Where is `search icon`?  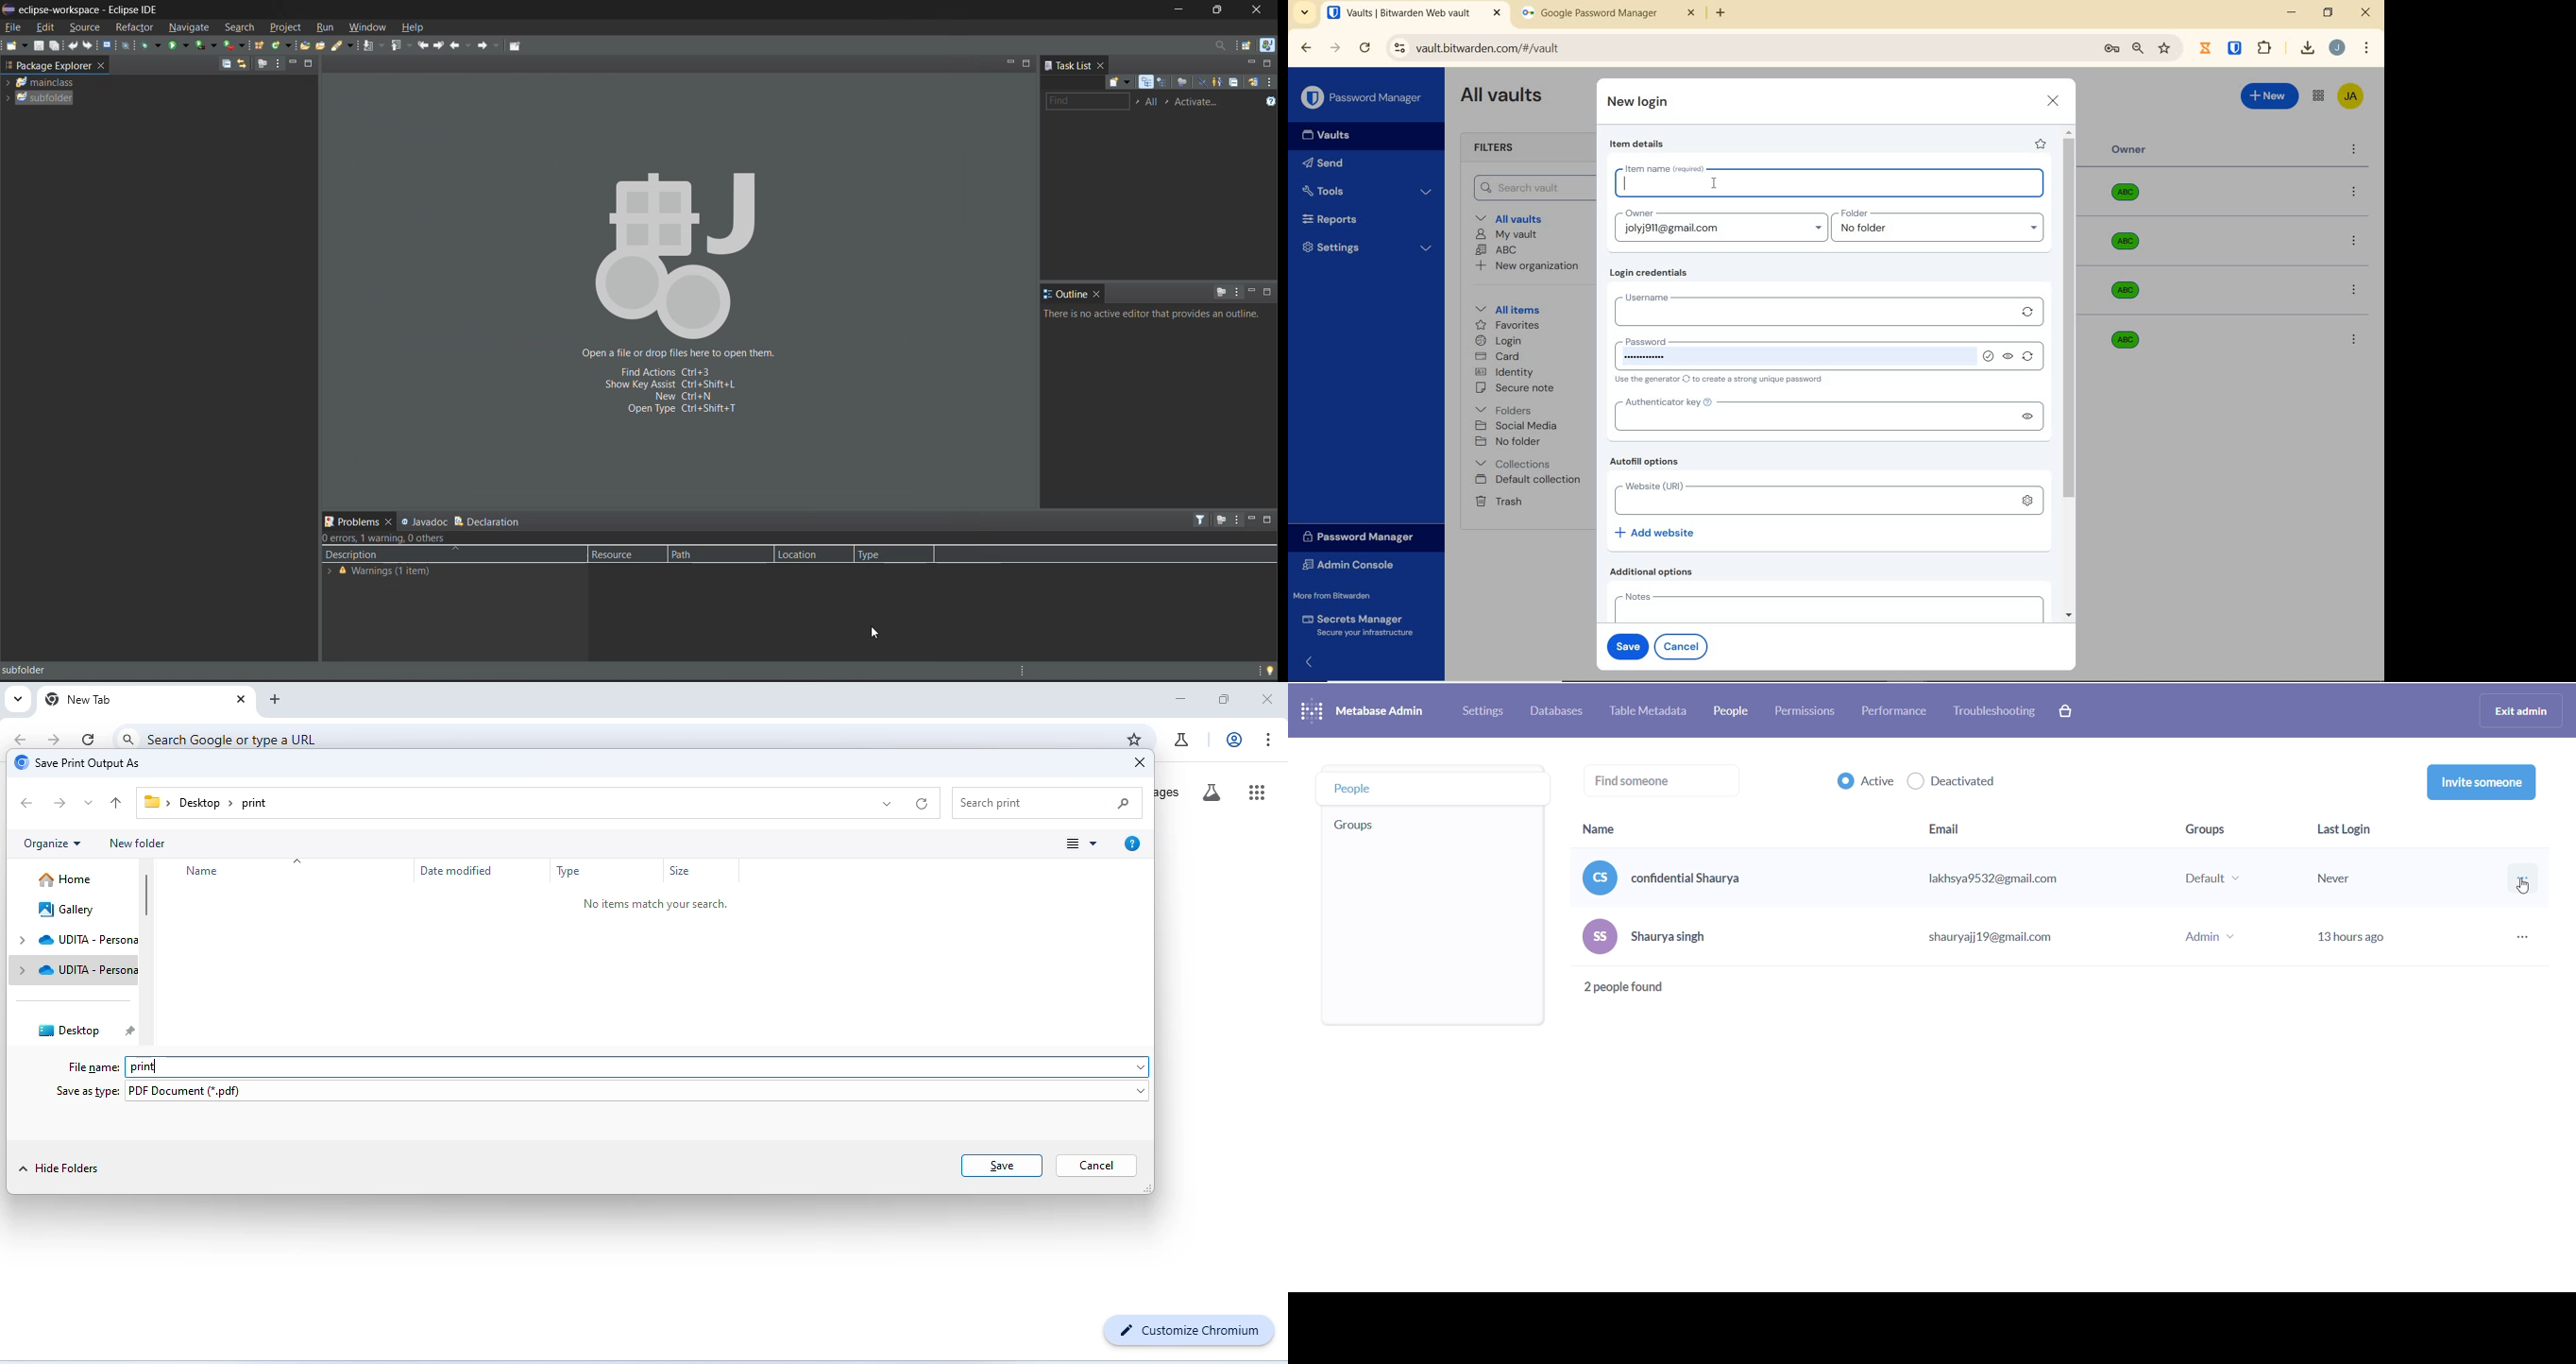
search icon is located at coordinates (129, 740).